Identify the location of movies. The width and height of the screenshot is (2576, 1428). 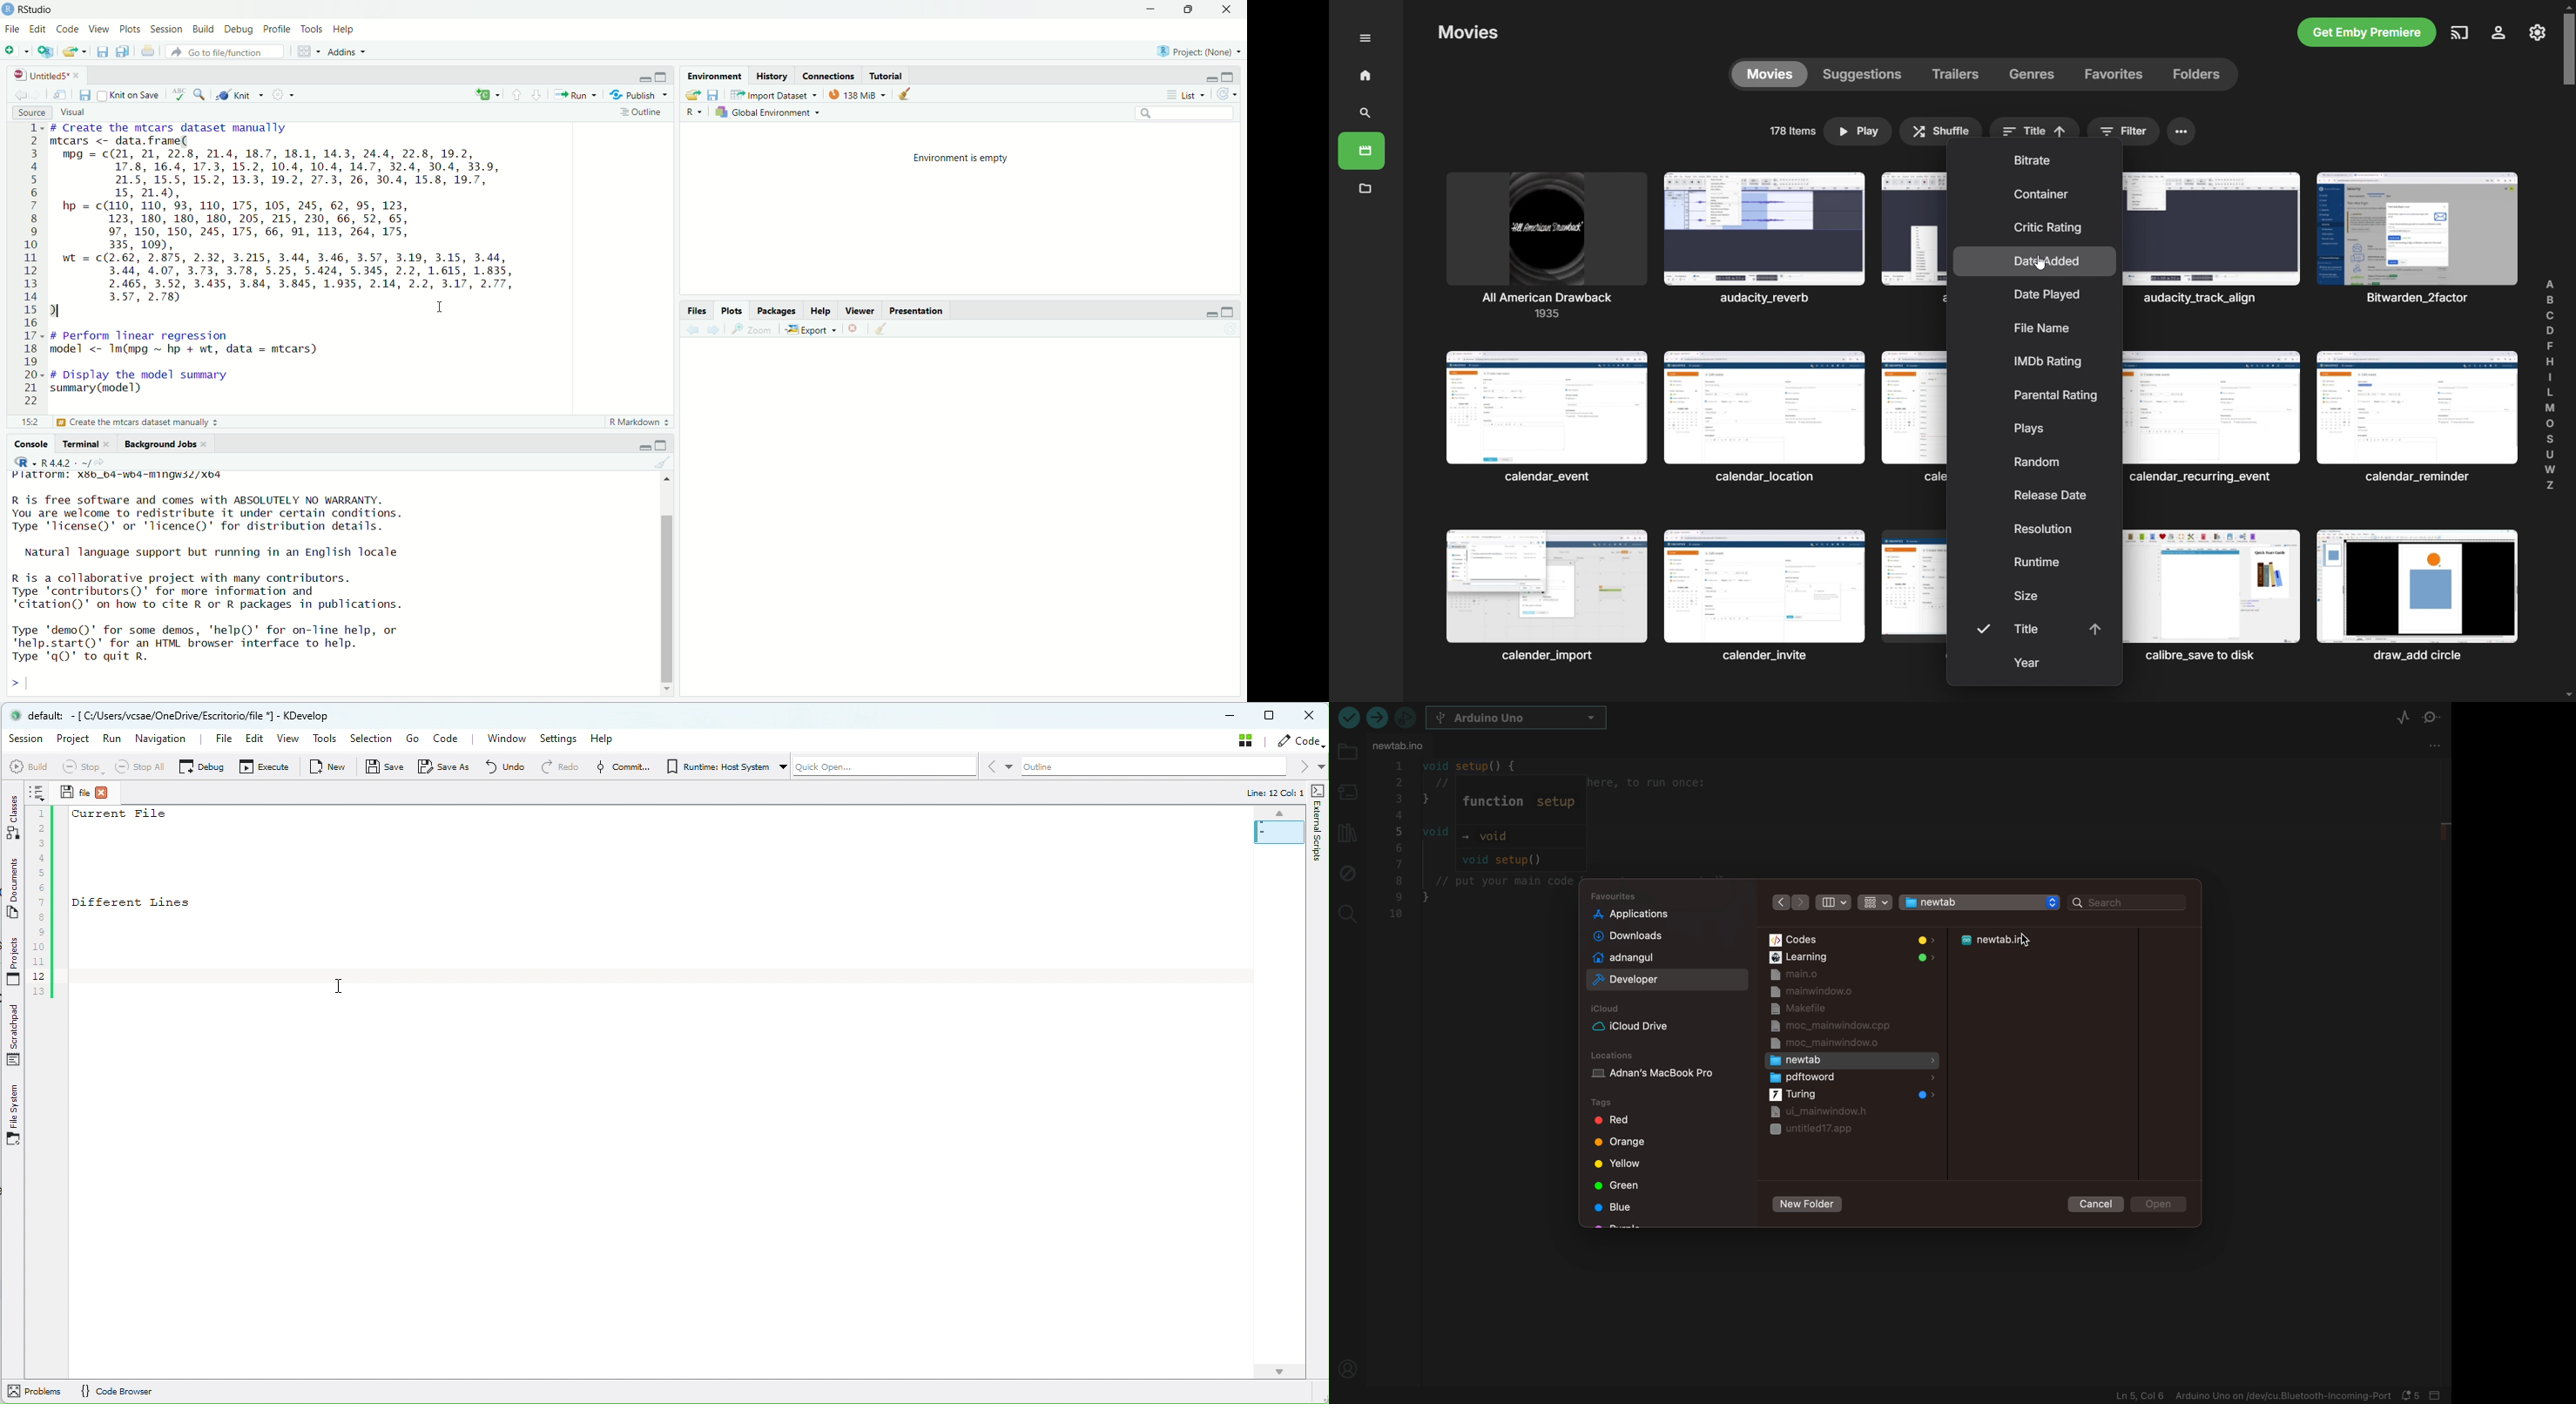
(1545, 246).